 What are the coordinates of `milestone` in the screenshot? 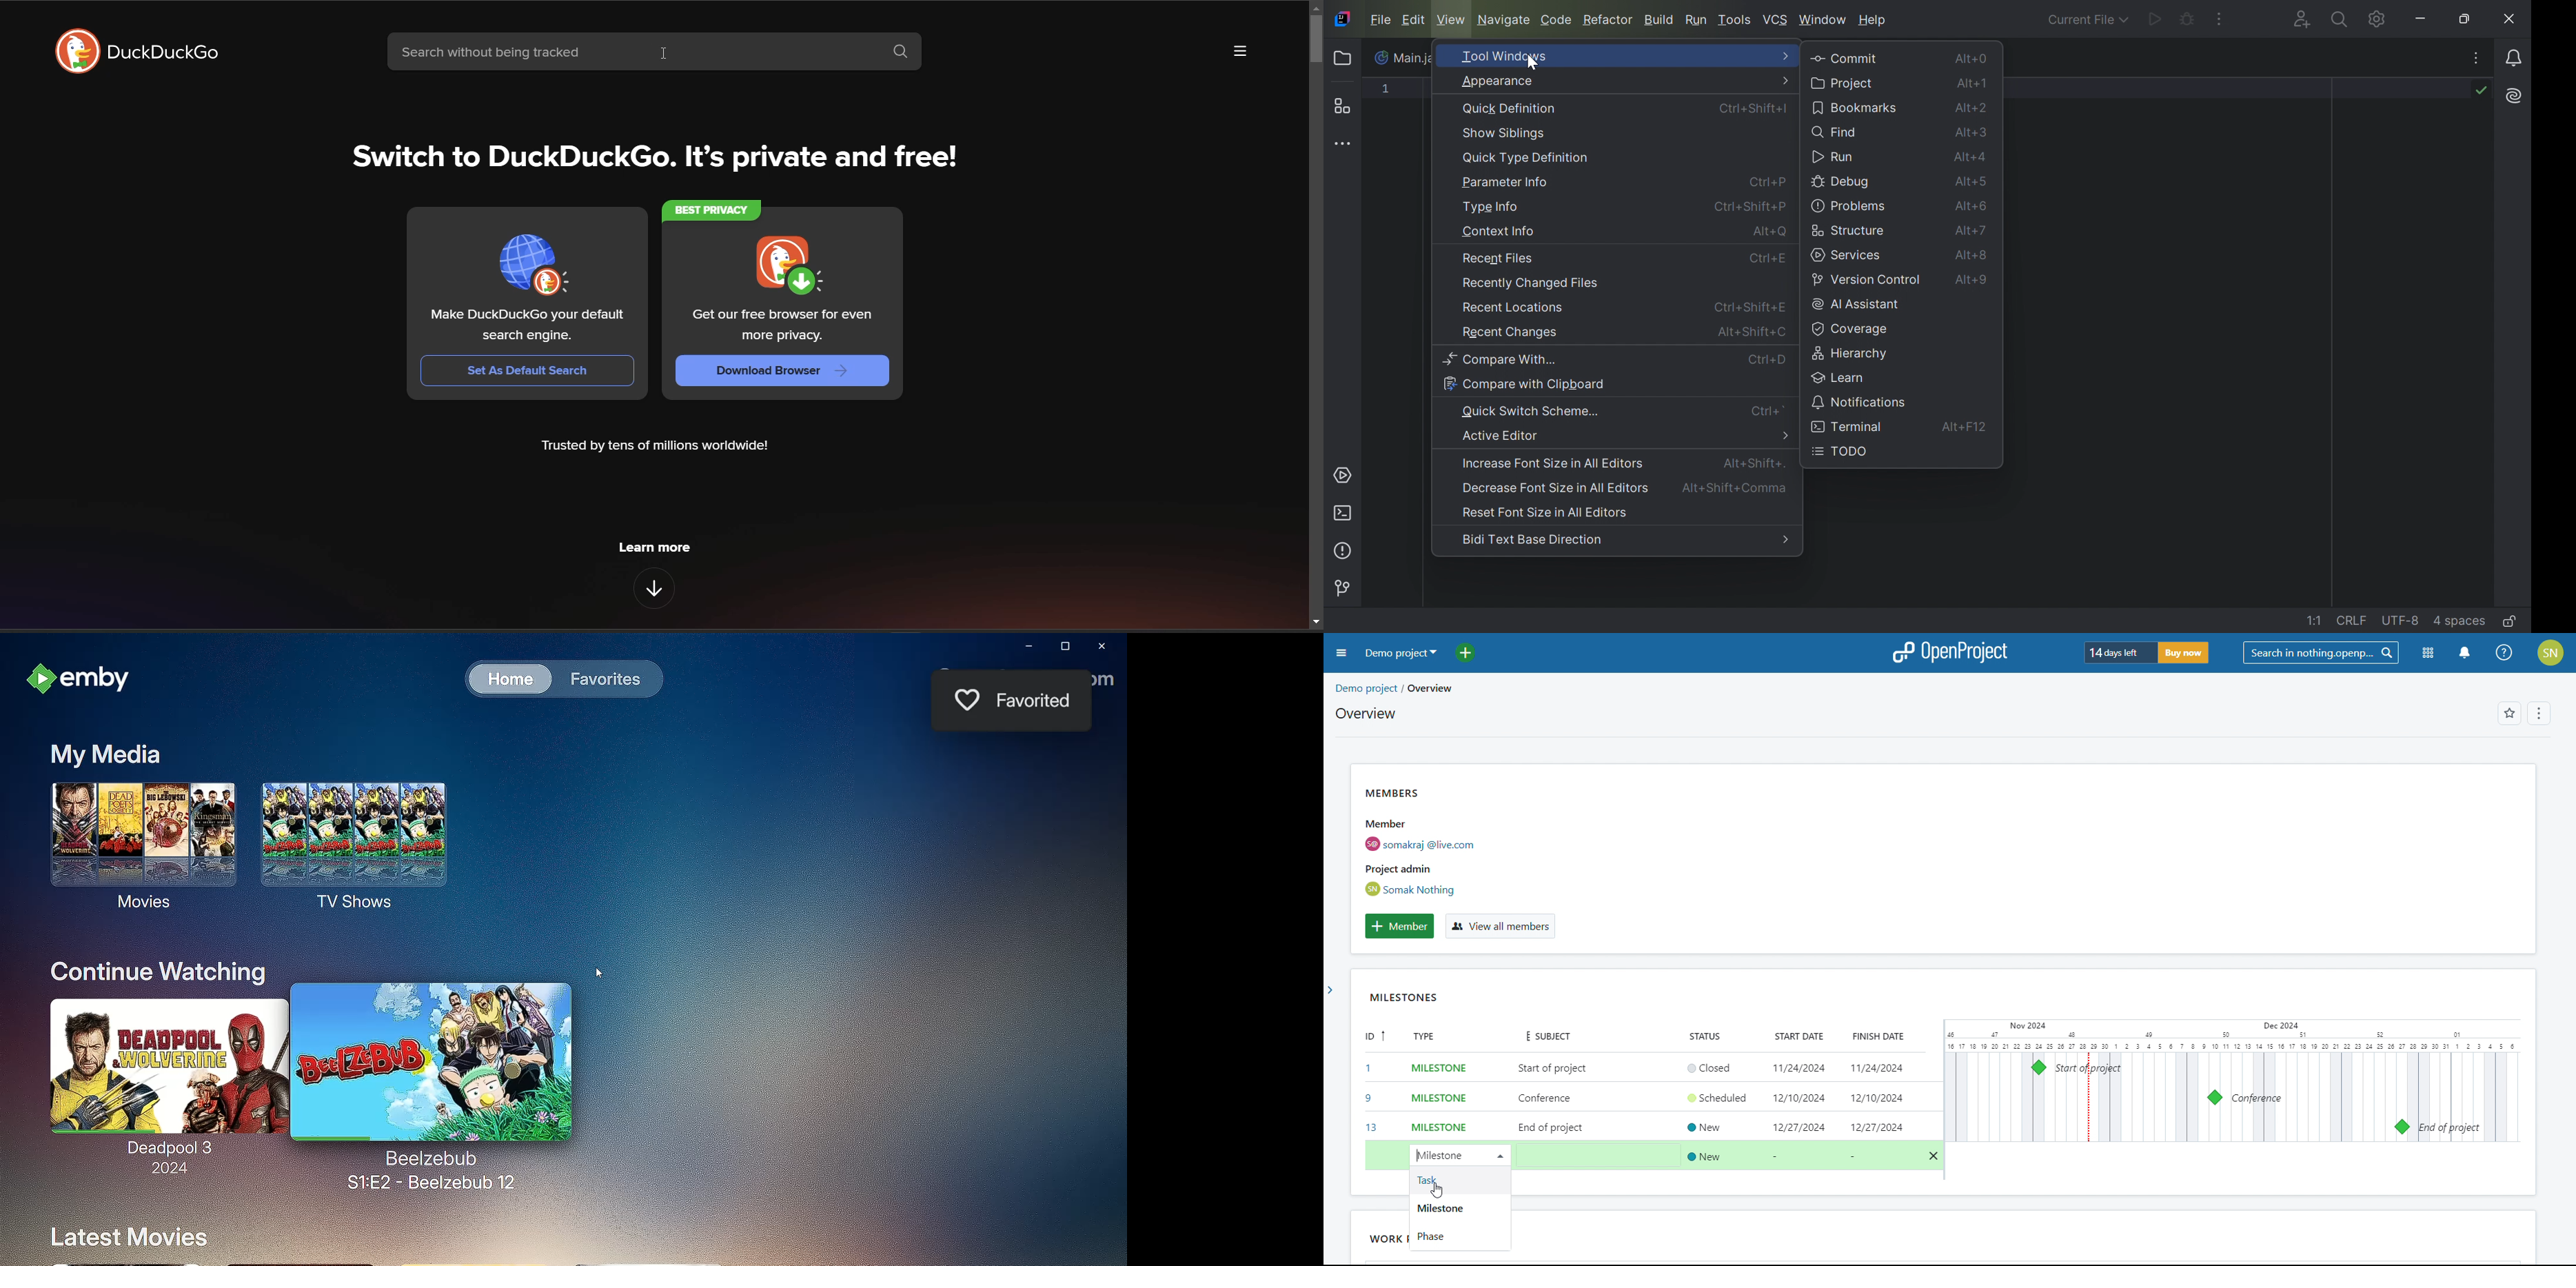 It's located at (1459, 1207).